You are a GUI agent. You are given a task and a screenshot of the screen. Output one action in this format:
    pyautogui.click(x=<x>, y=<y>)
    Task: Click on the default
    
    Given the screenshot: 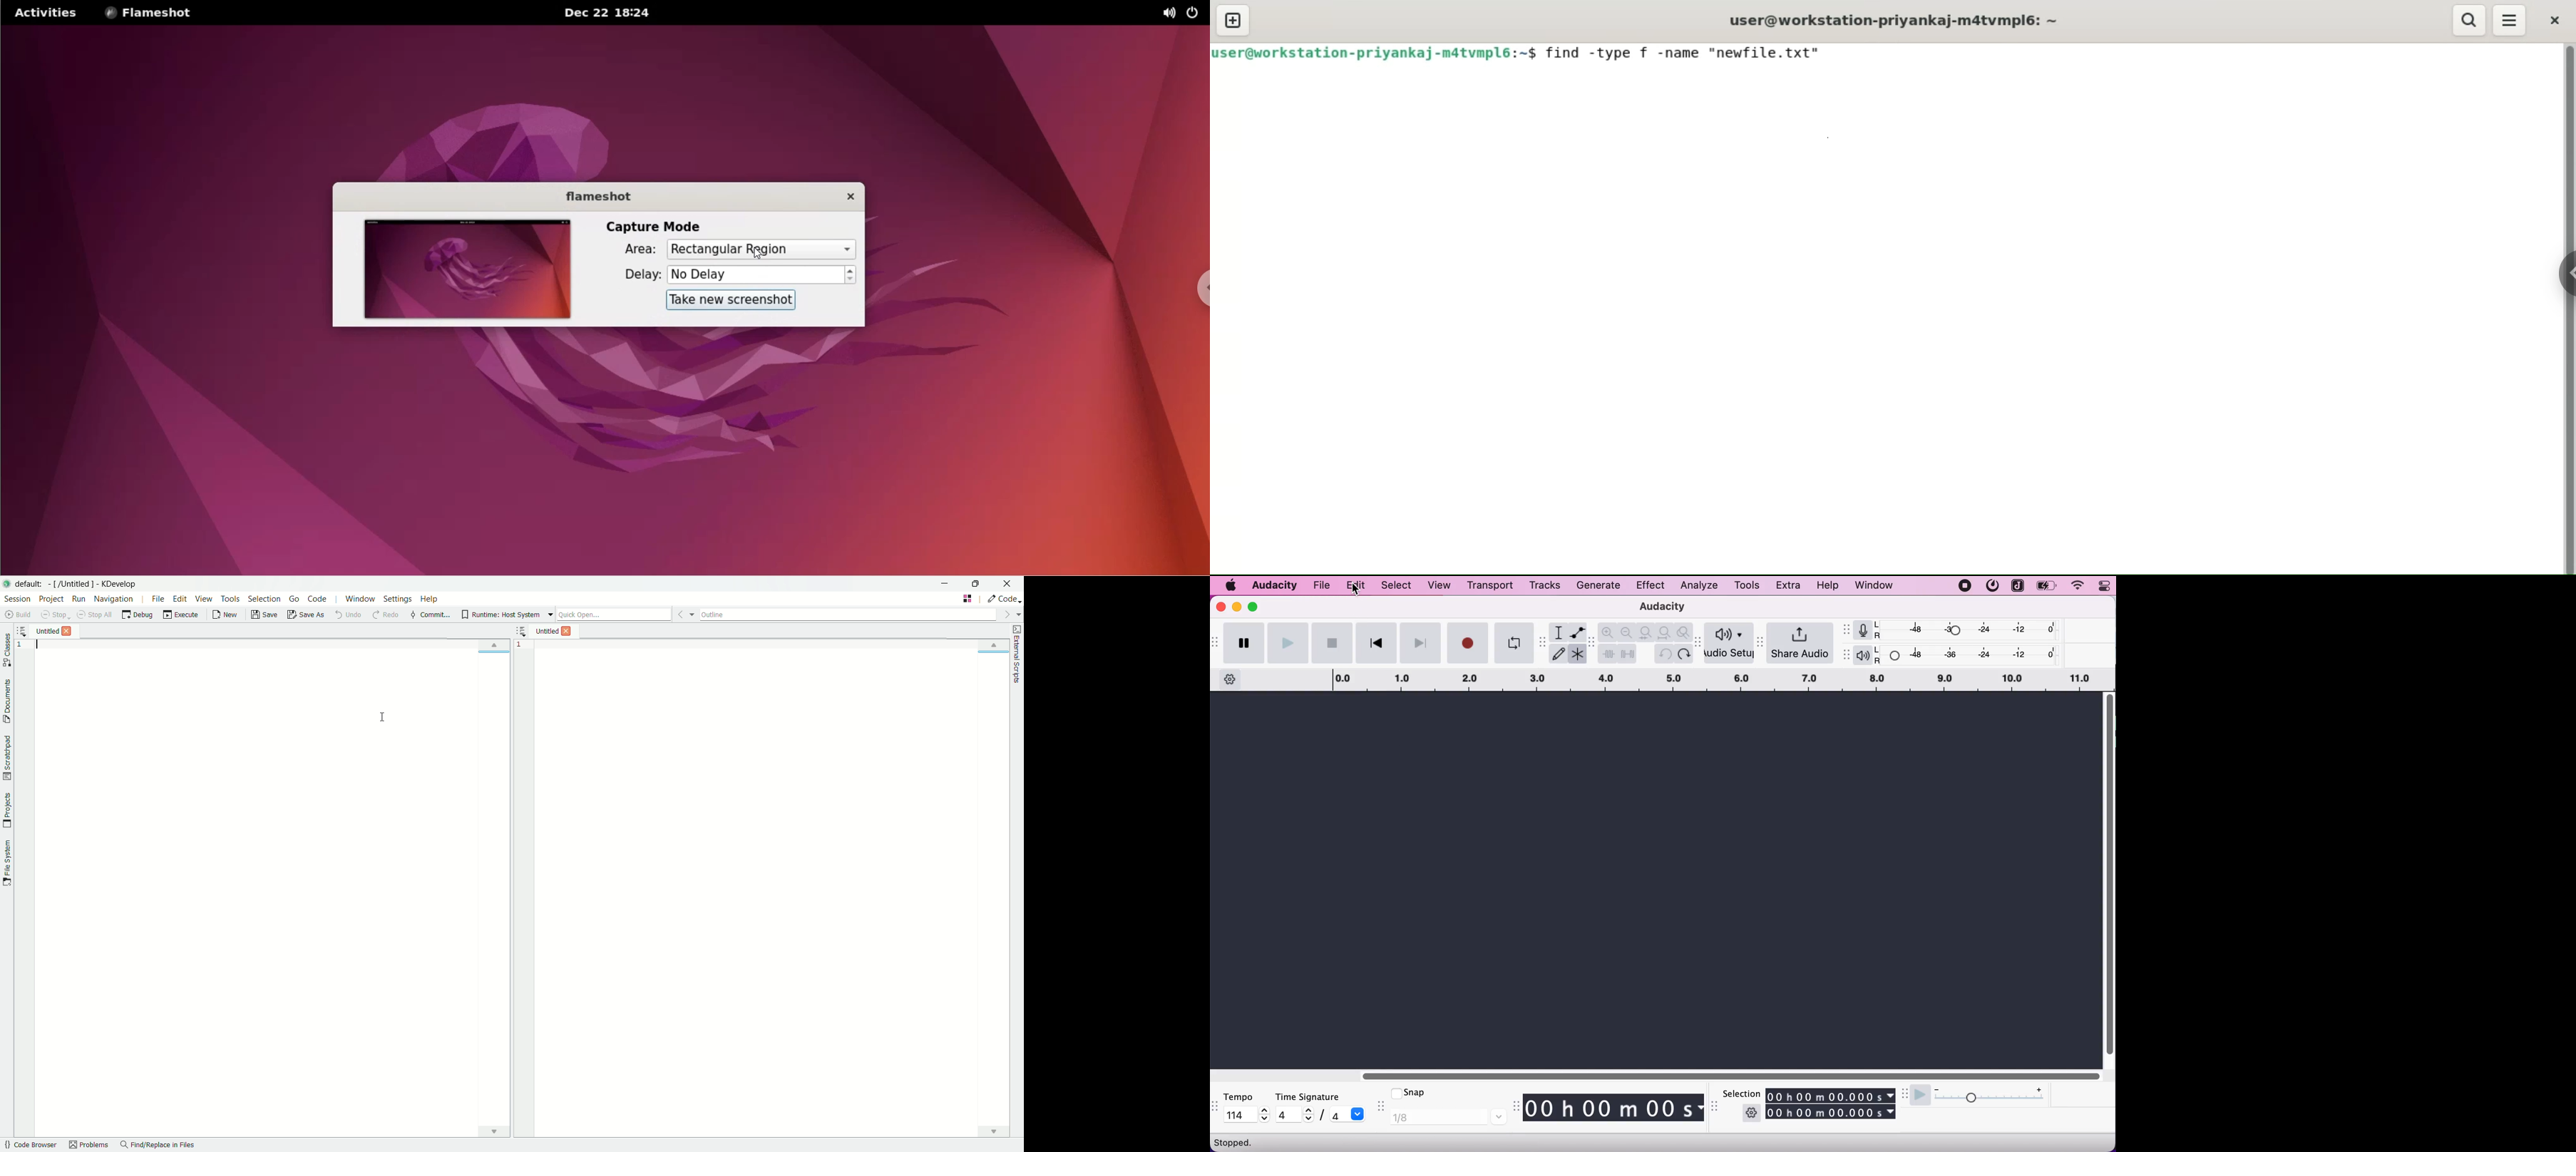 What is the action you would take?
    pyautogui.click(x=31, y=583)
    